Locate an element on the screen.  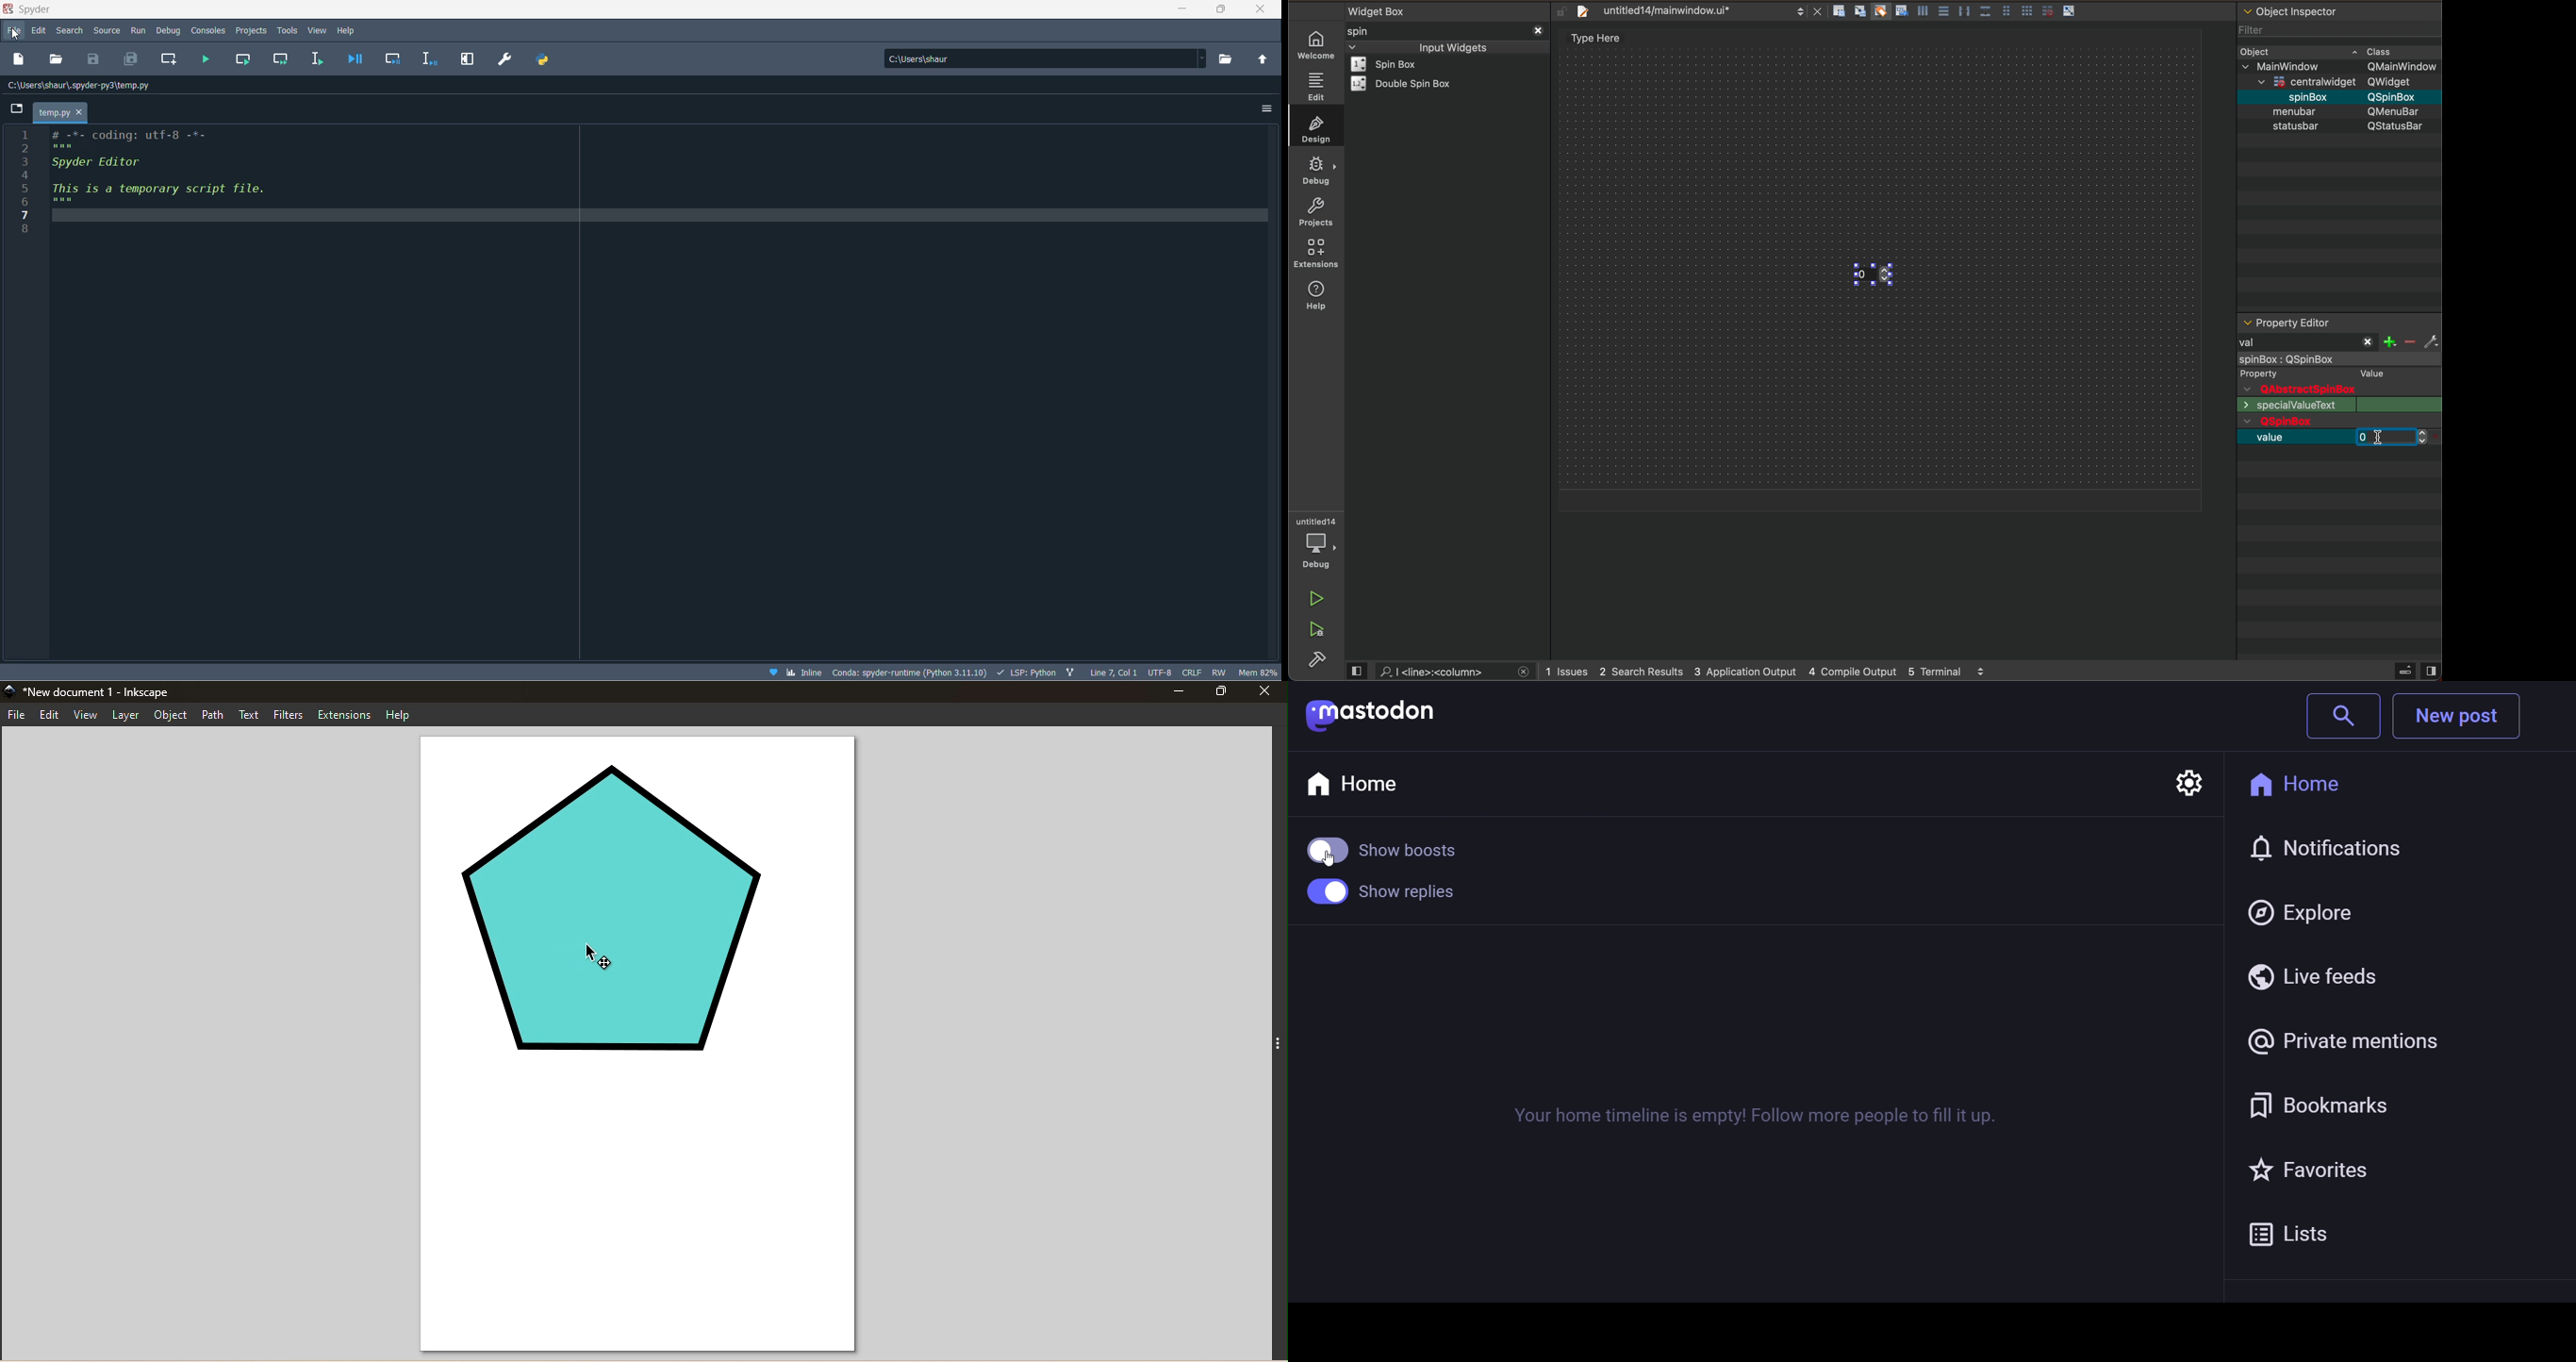
memory is located at coordinates (1256, 672).